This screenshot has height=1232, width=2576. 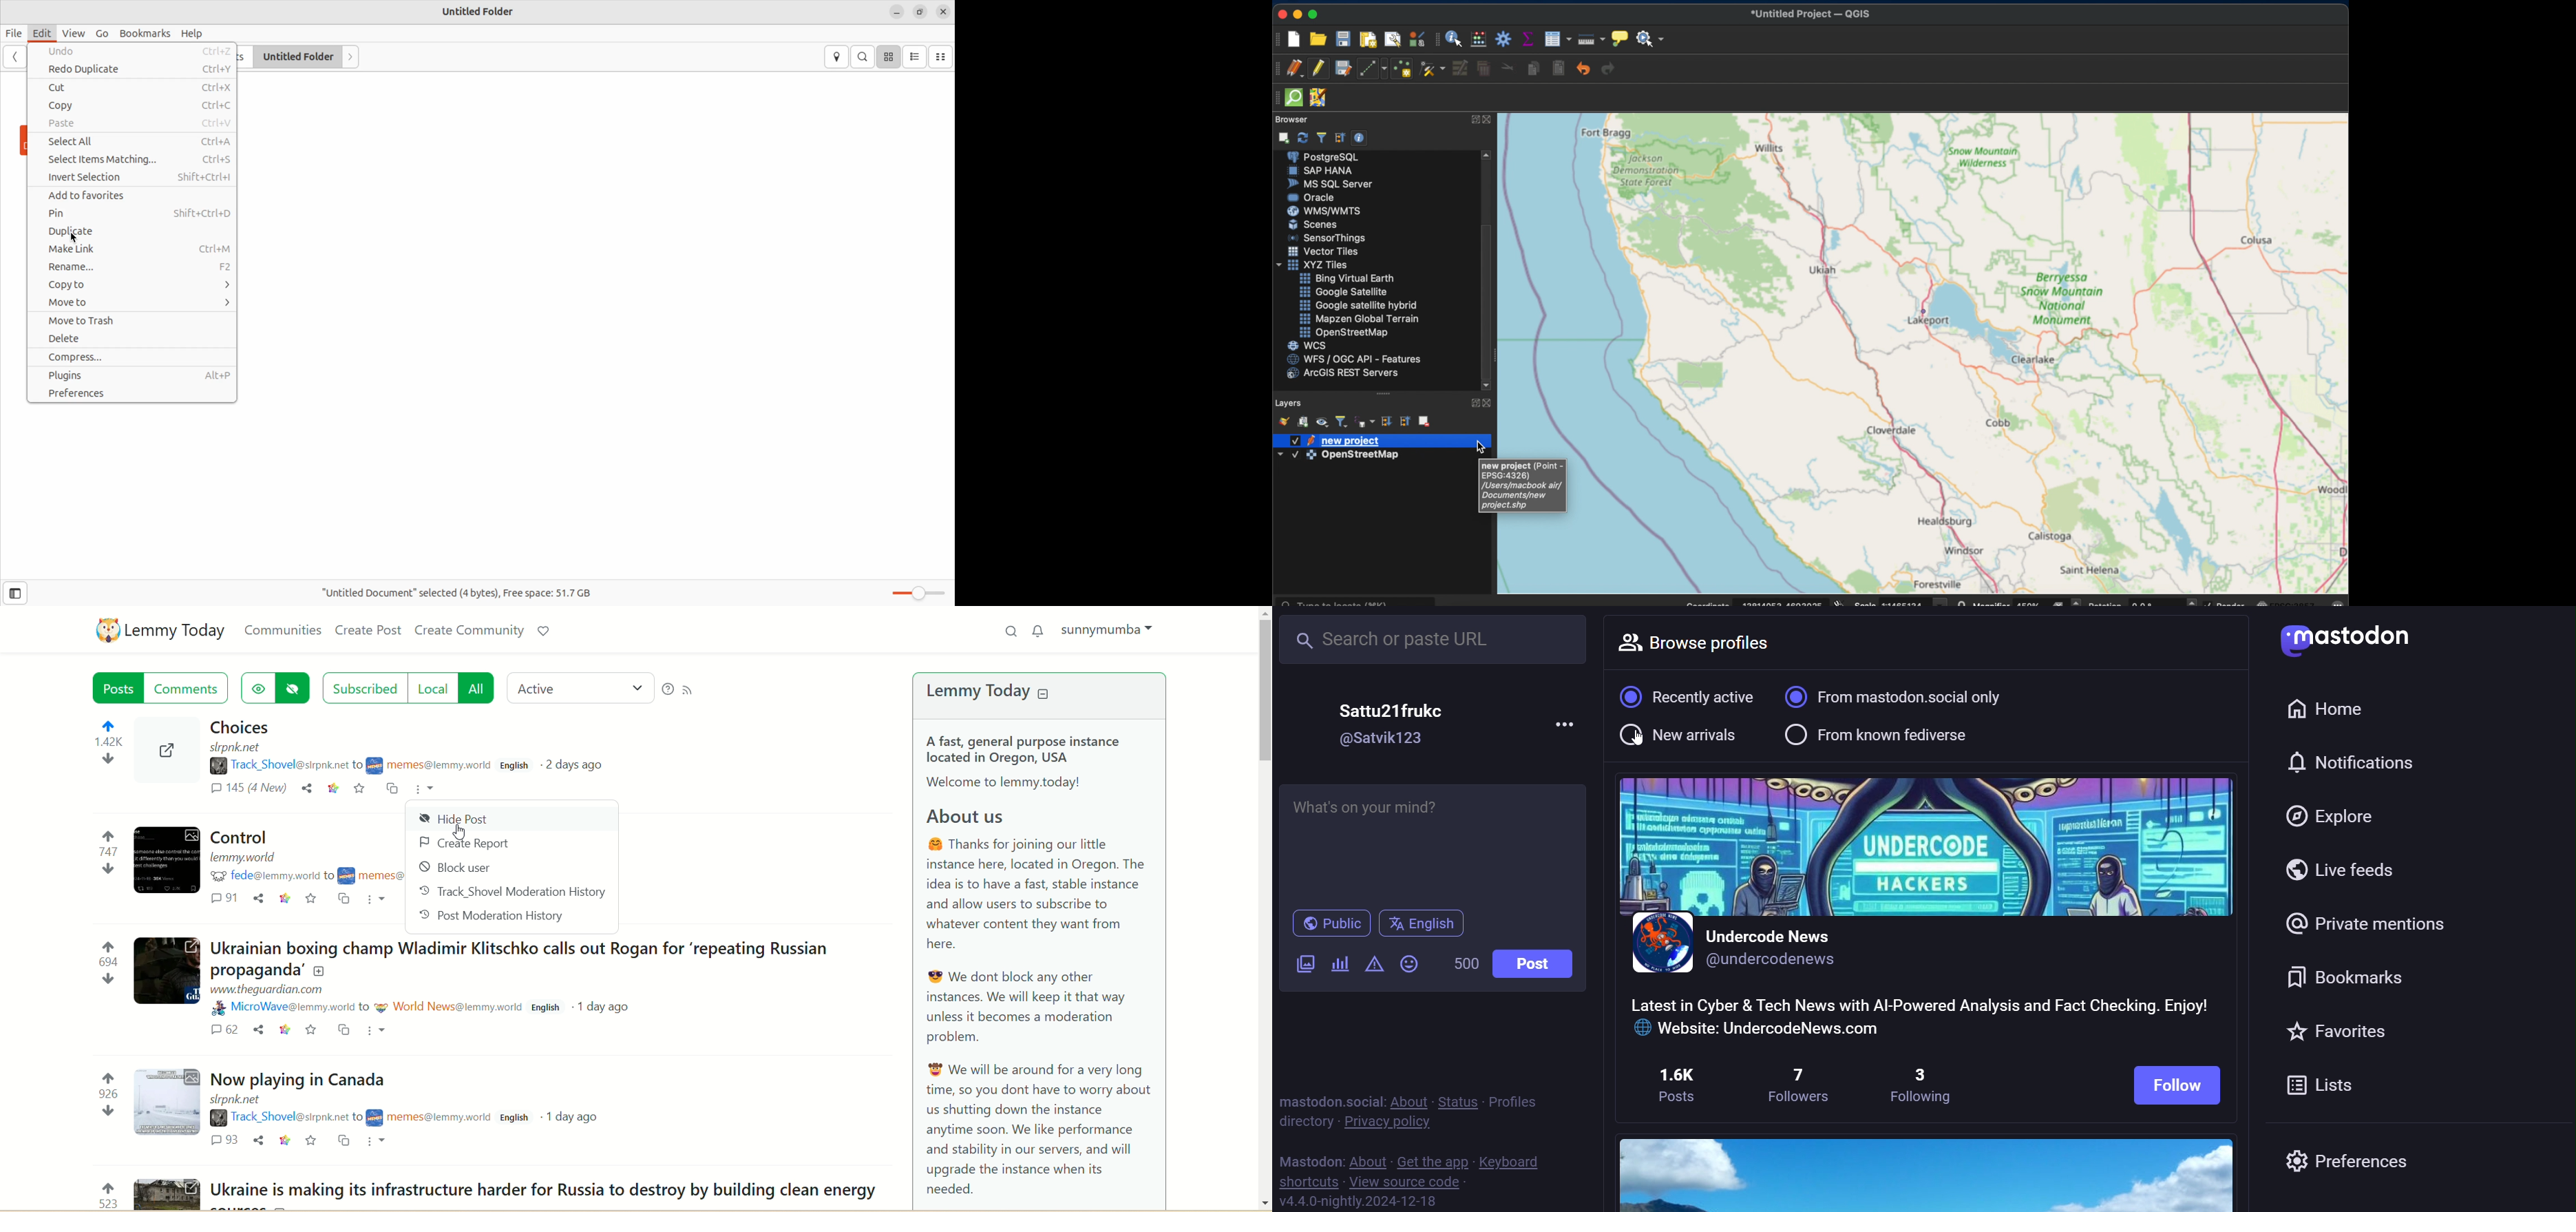 I want to click on Whats on your mind, so click(x=1432, y=843).